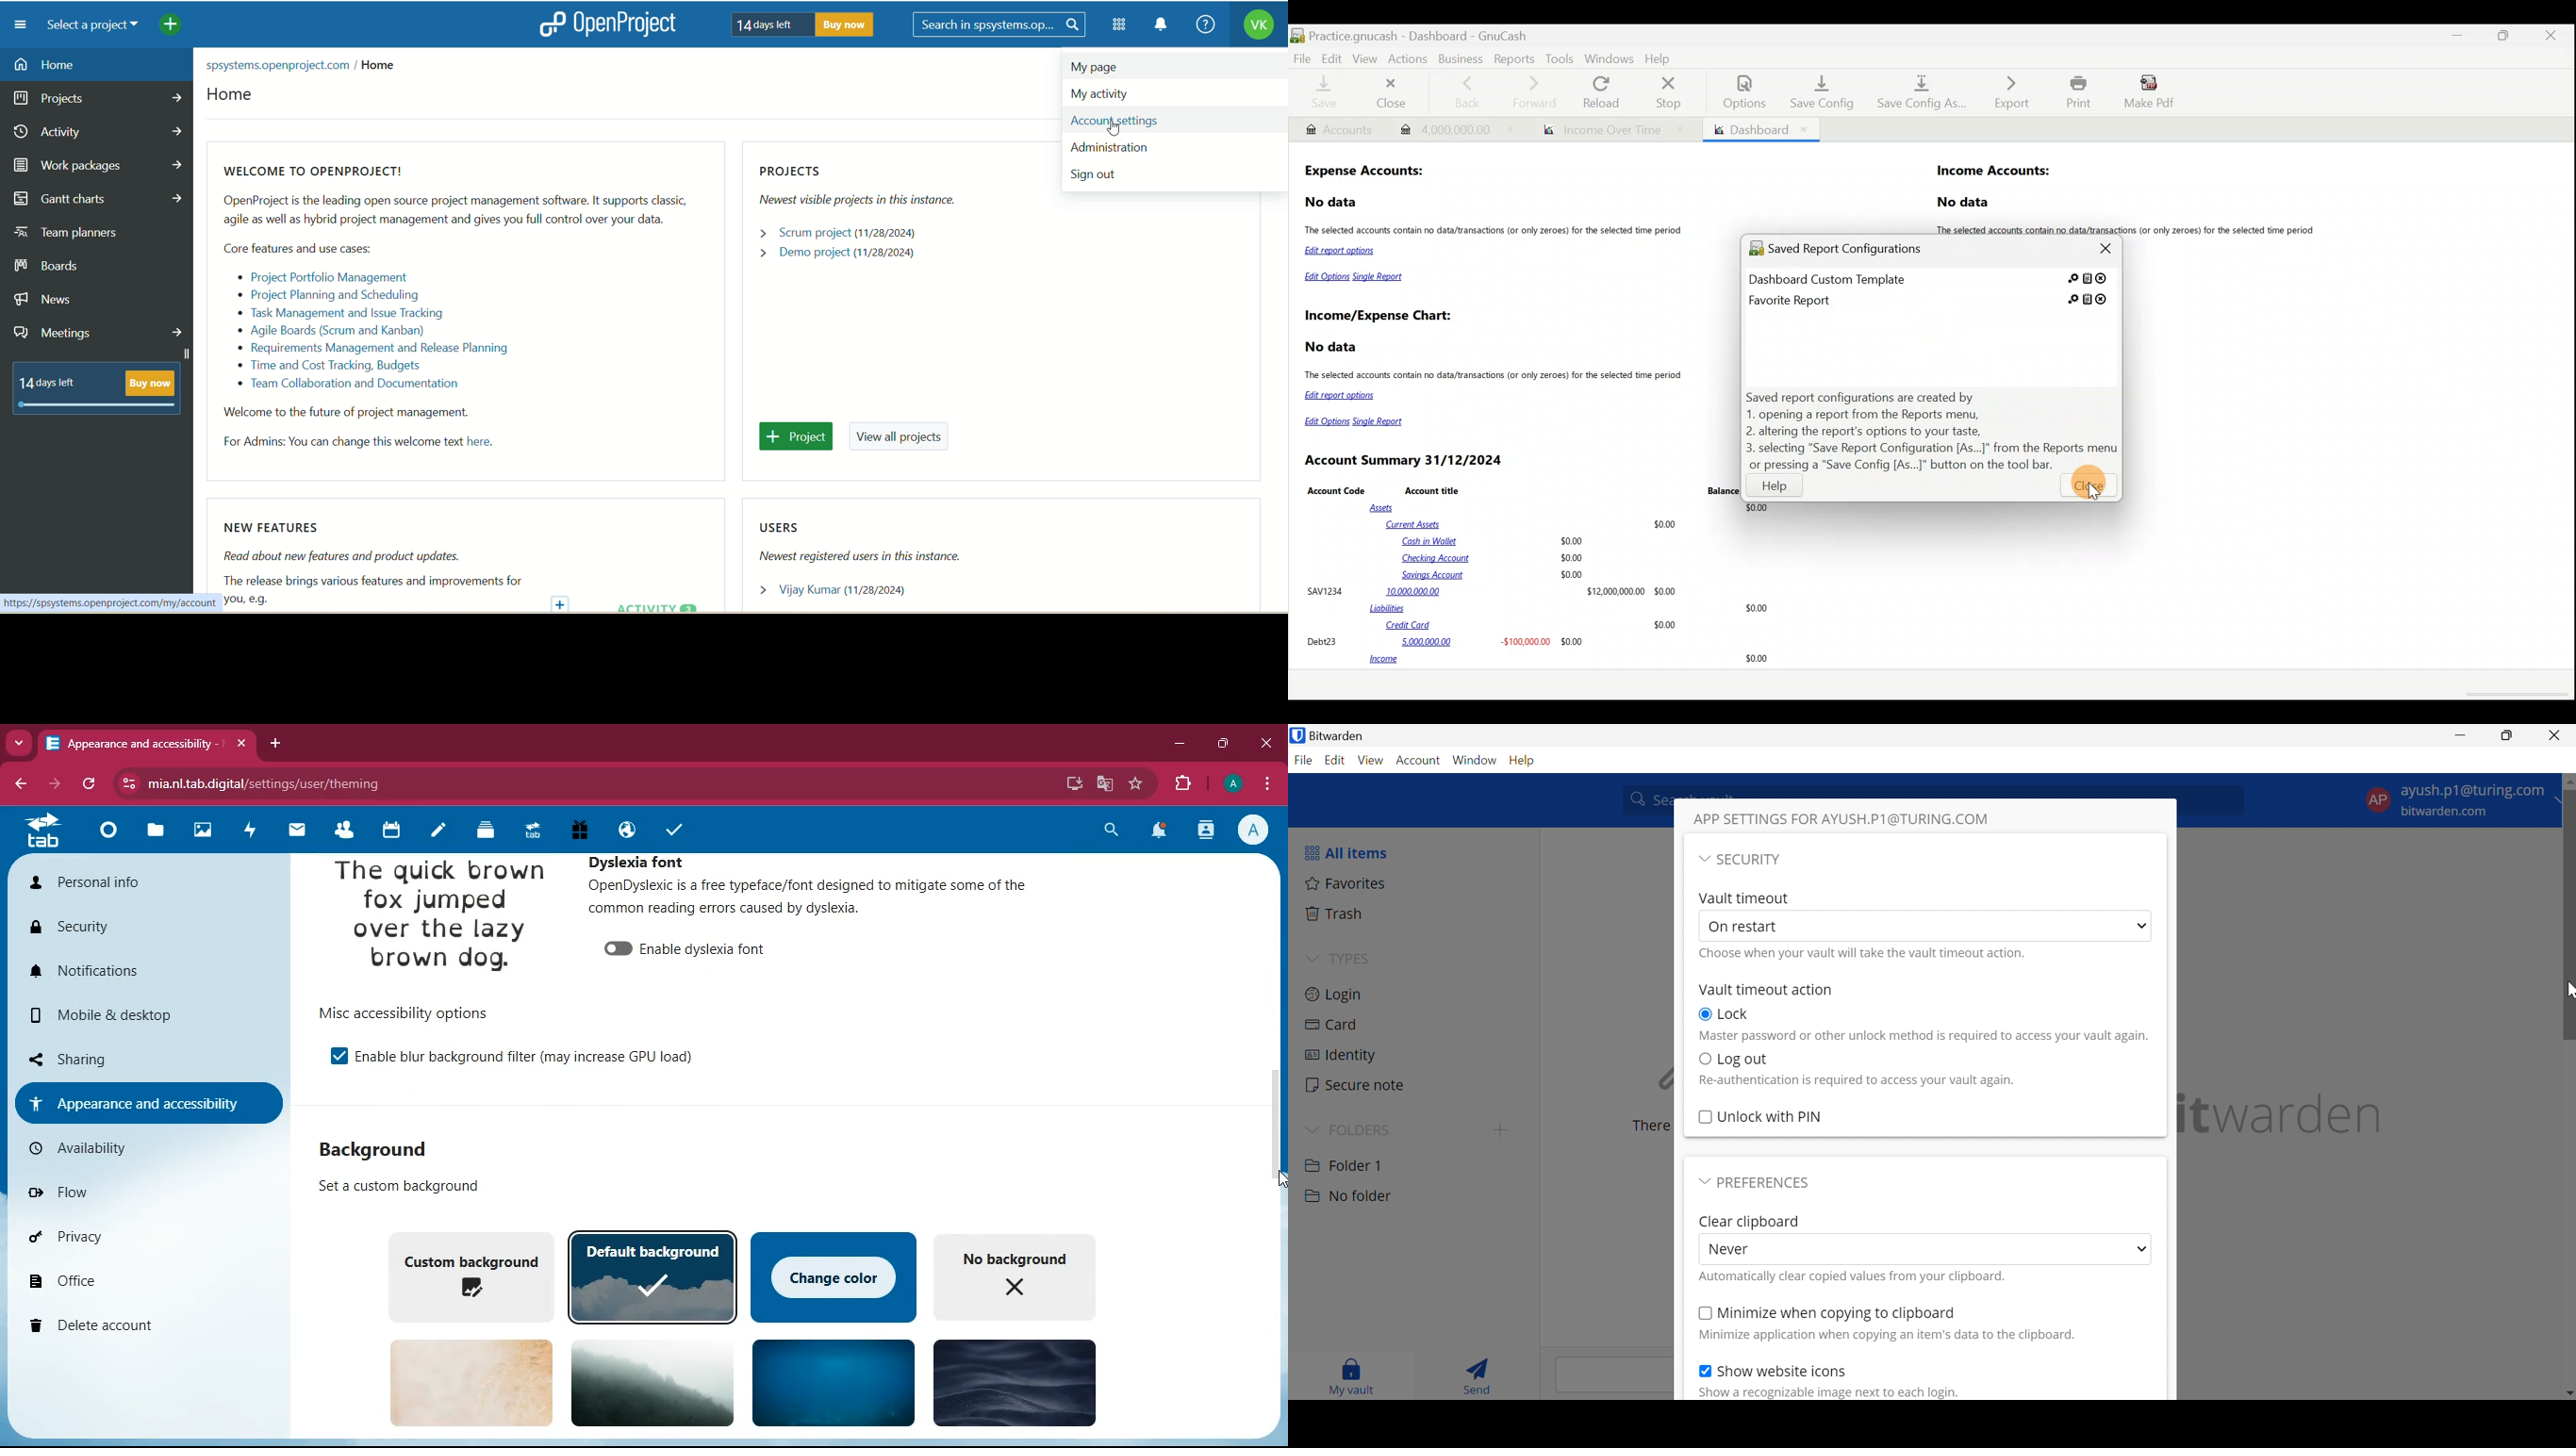 Image resolution: width=2576 pixels, height=1456 pixels. What do you see at coordinates (45, 833) in the screenshot?
I see `tab` at bounding box center [45, 833].